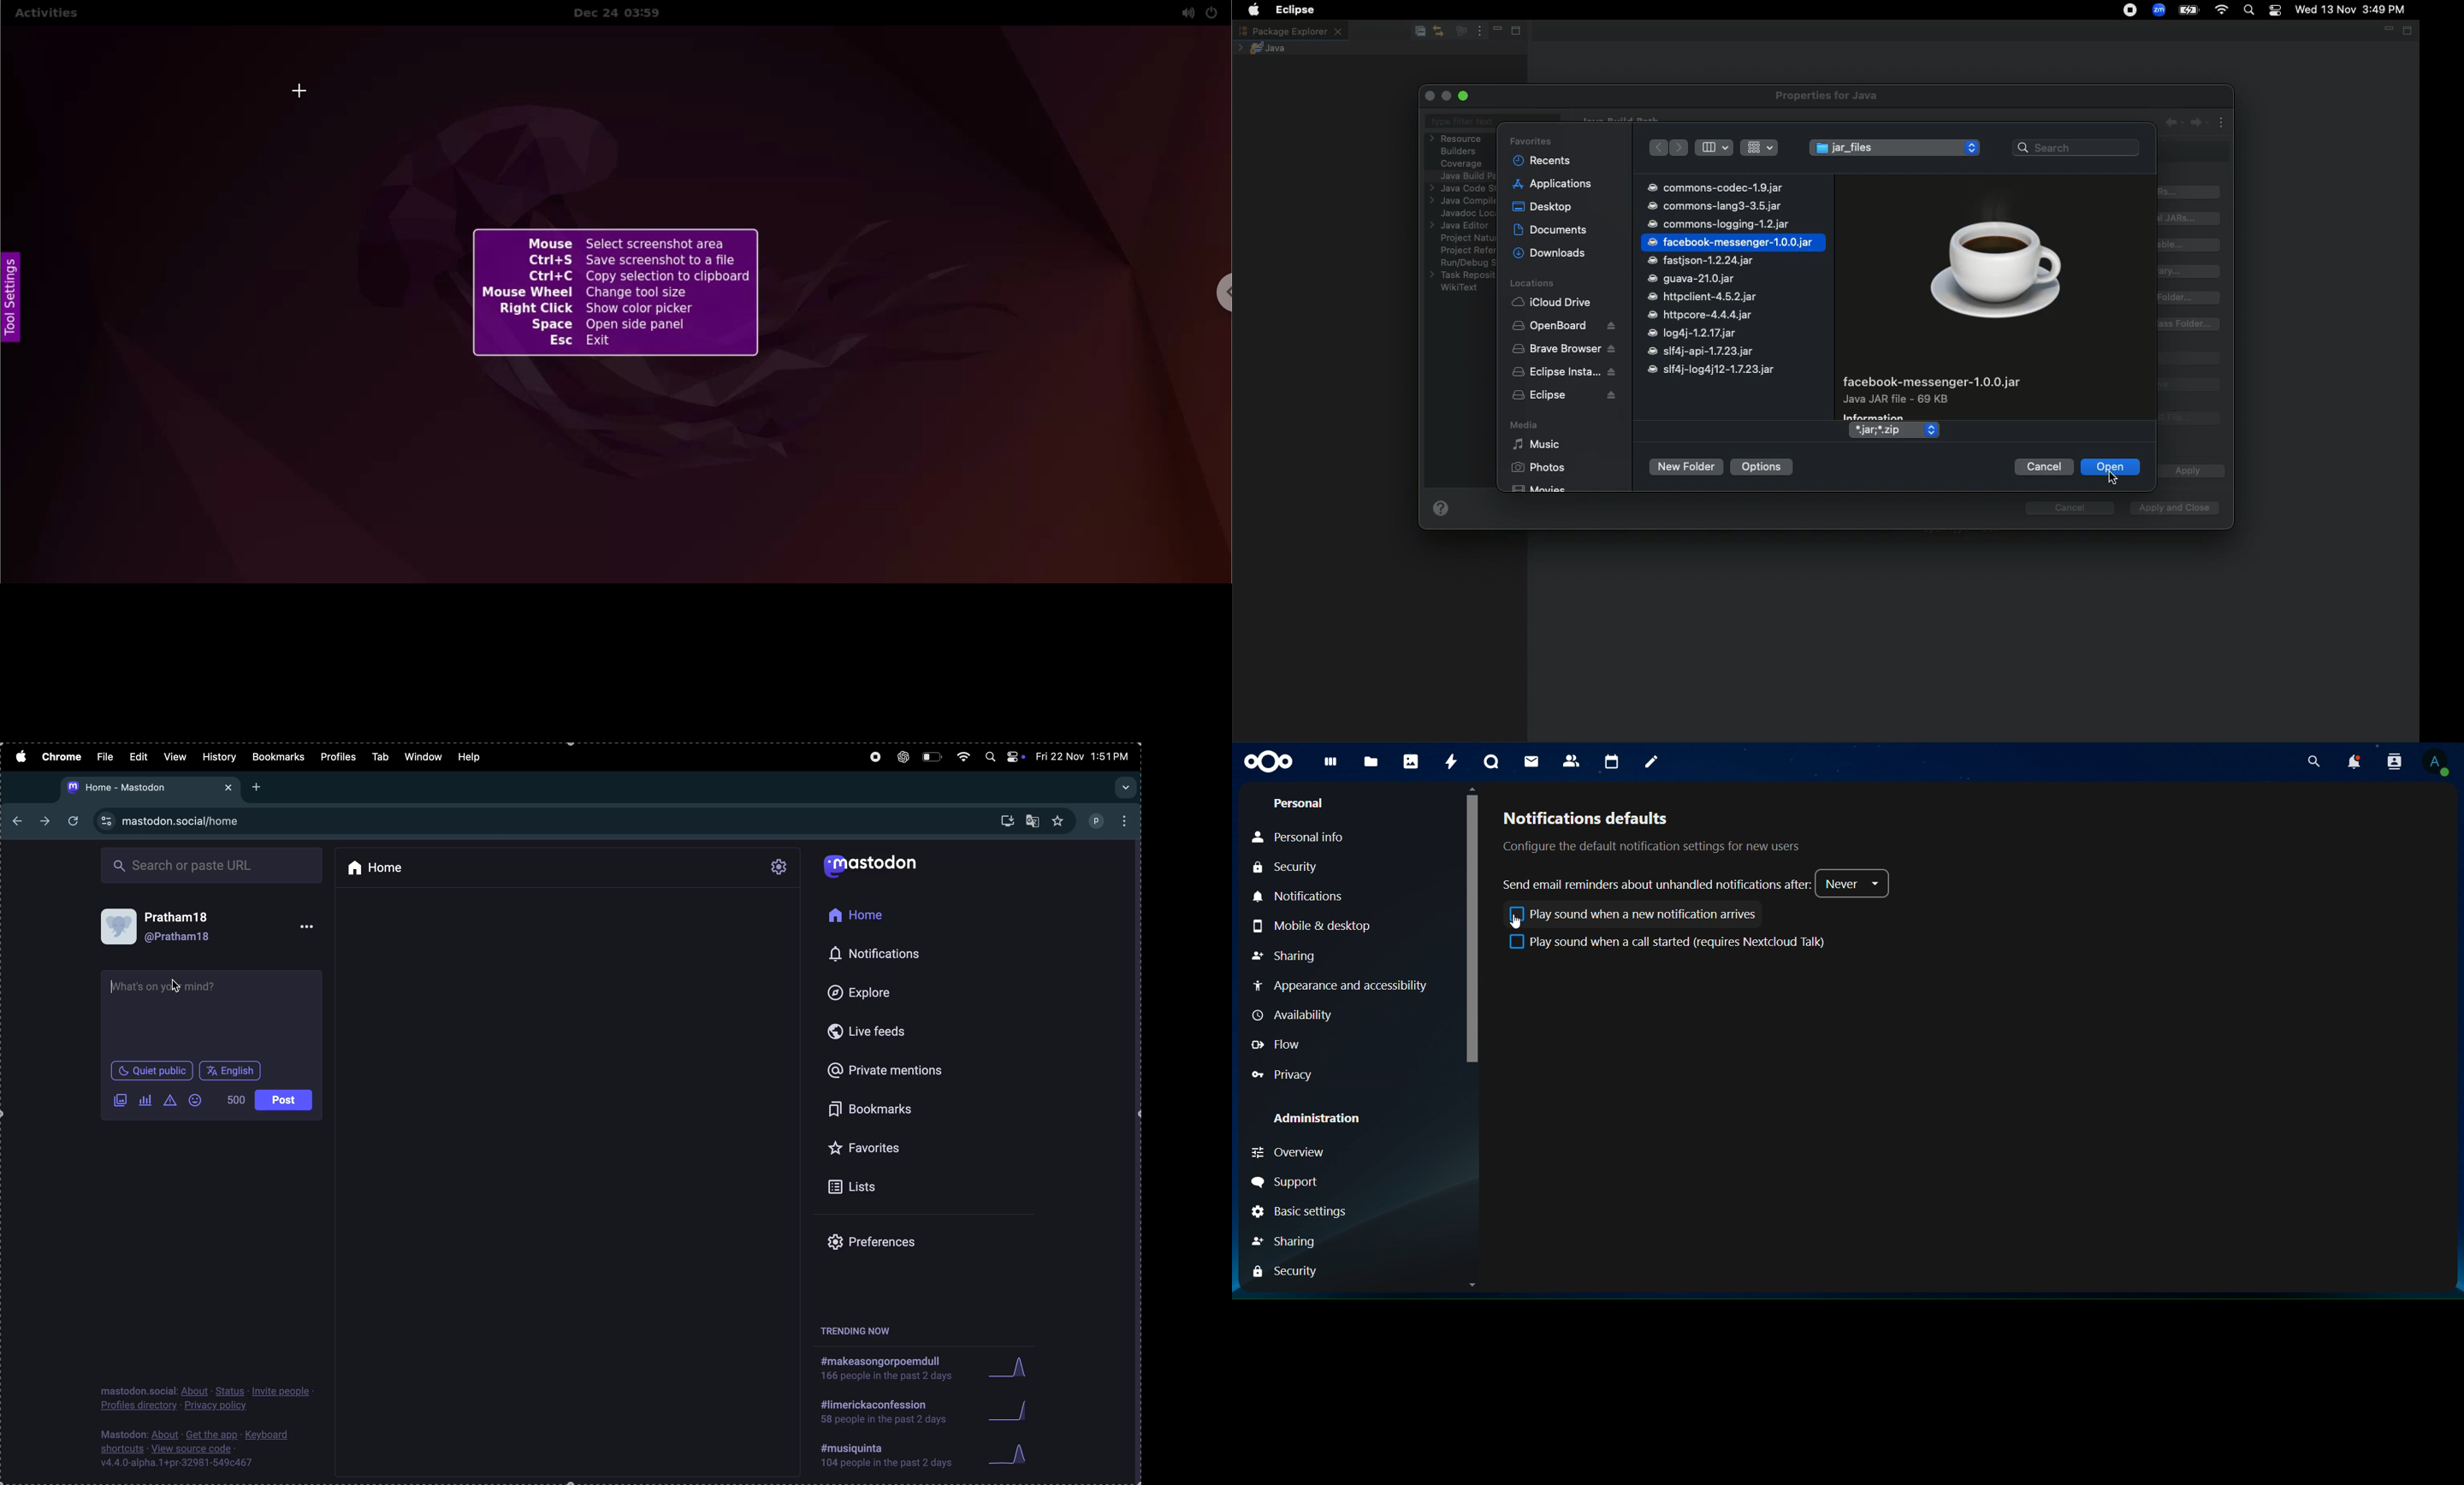  I want to click on Appearance and accessibility, so click(1349, 987).